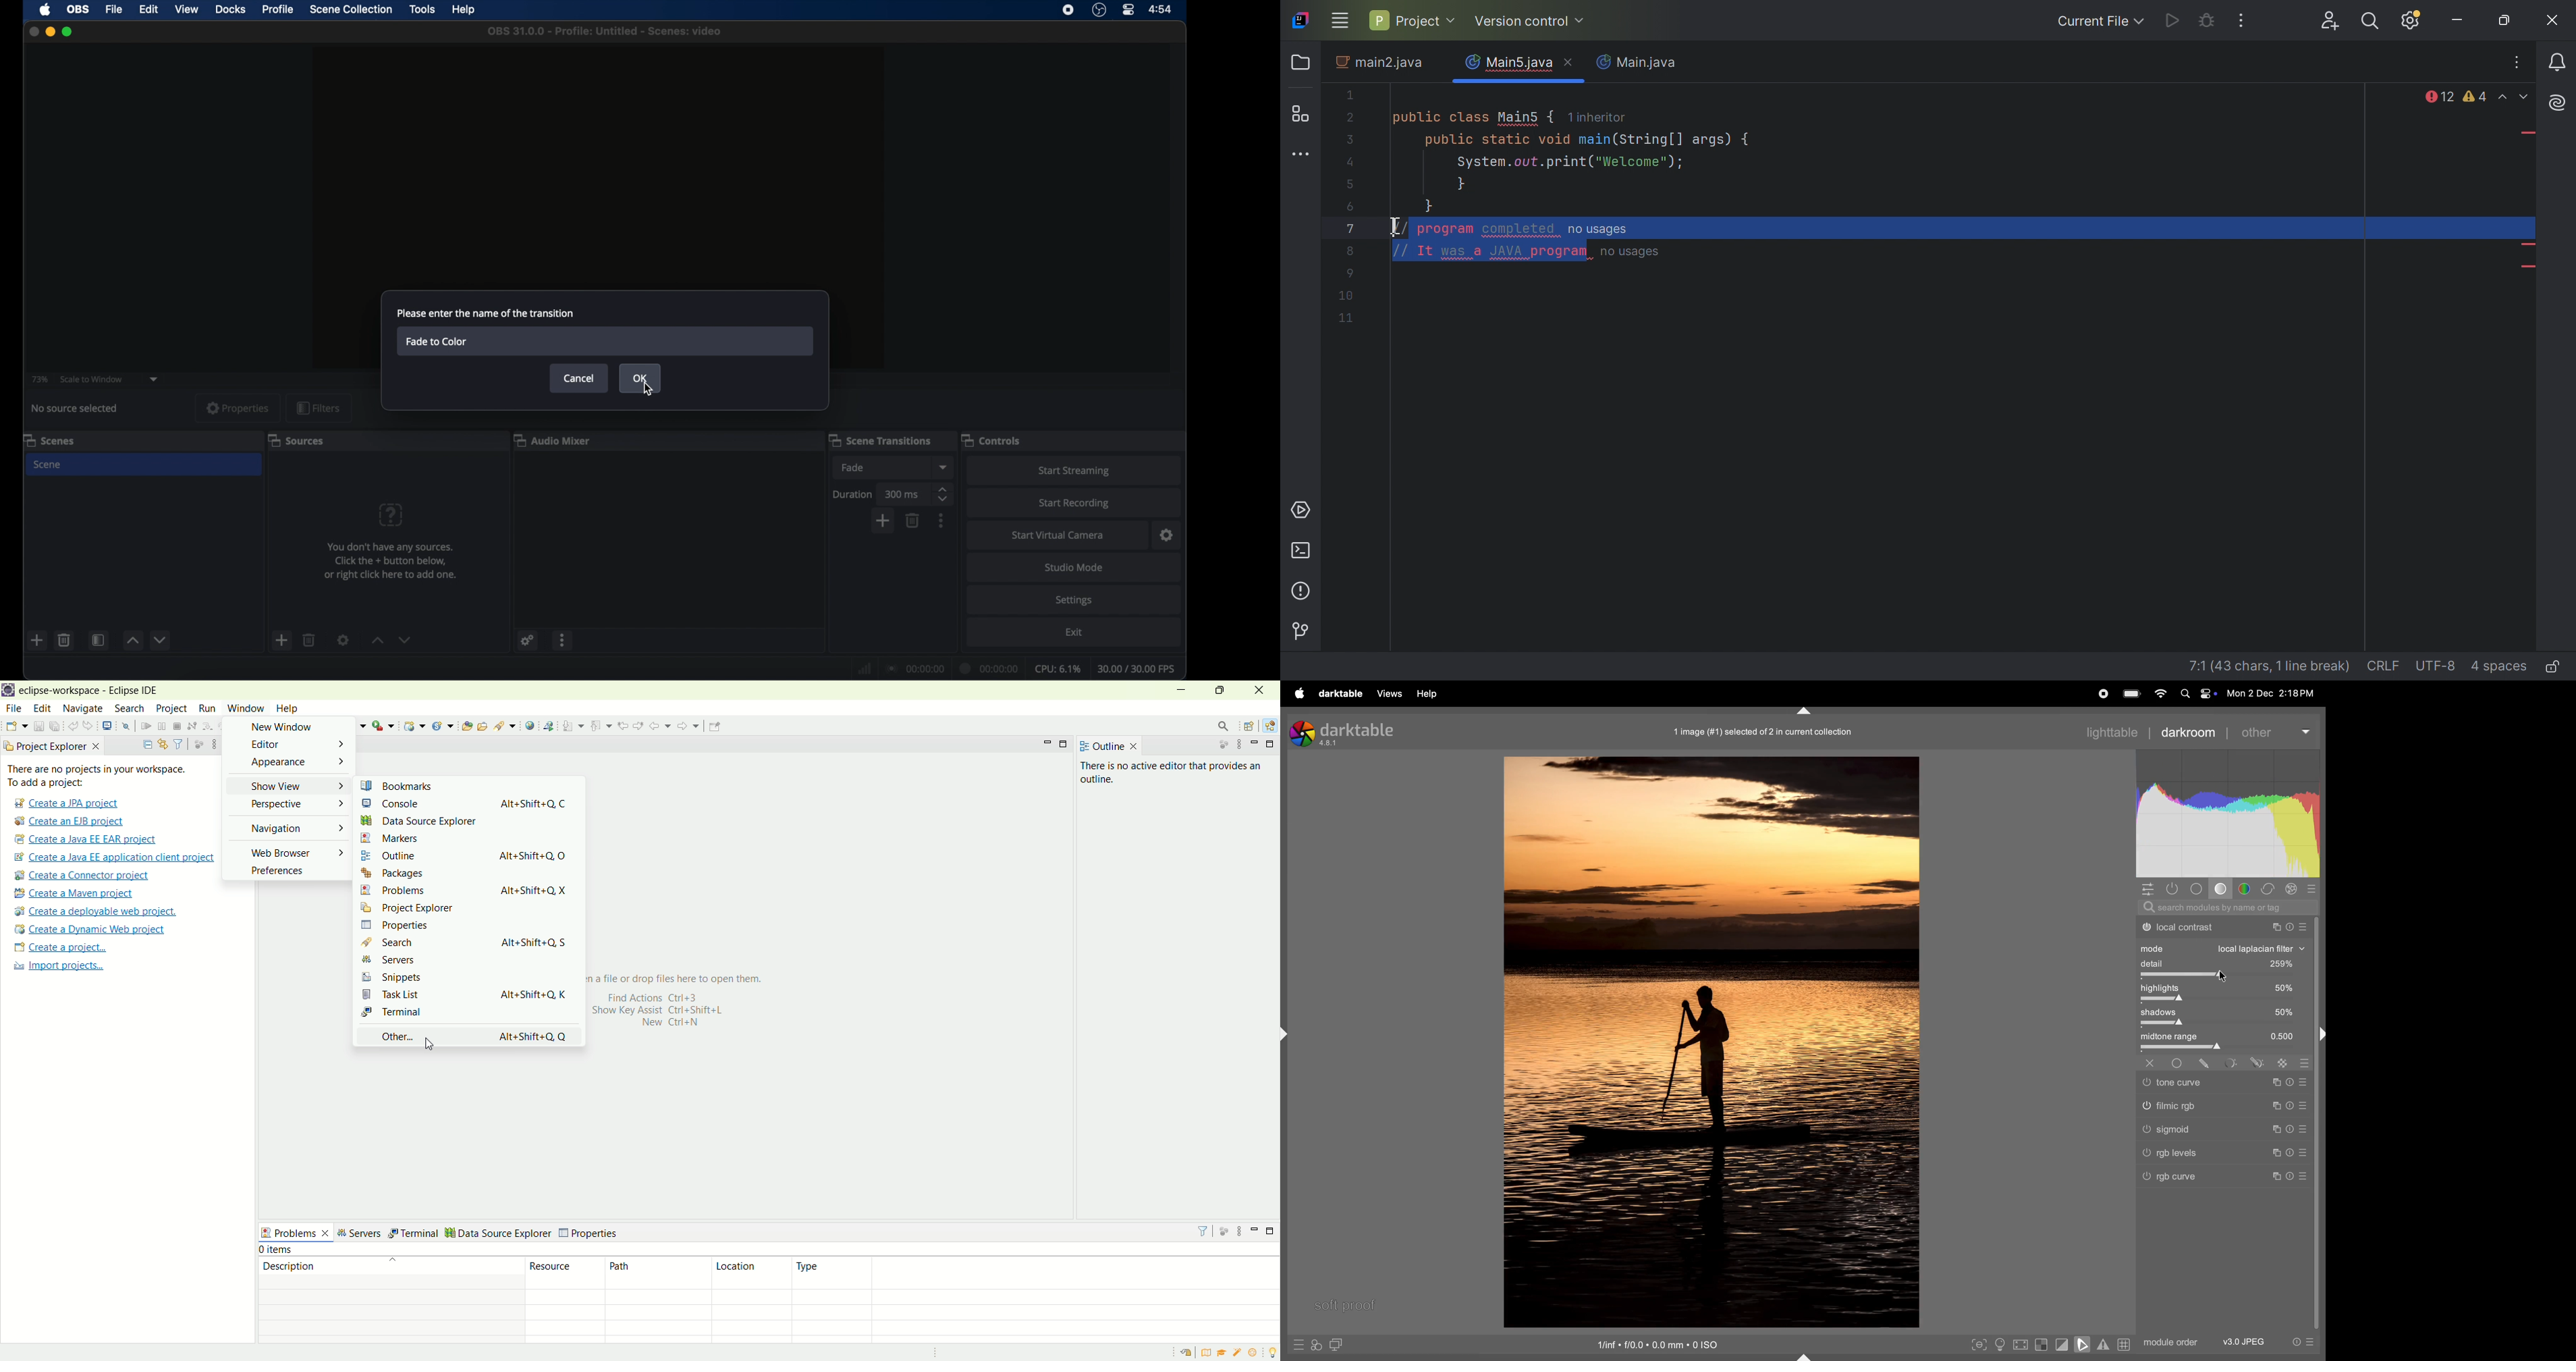 The height and width of the screenshot is (1372, 2576). I want to click on high lights, so click(2226, 989).